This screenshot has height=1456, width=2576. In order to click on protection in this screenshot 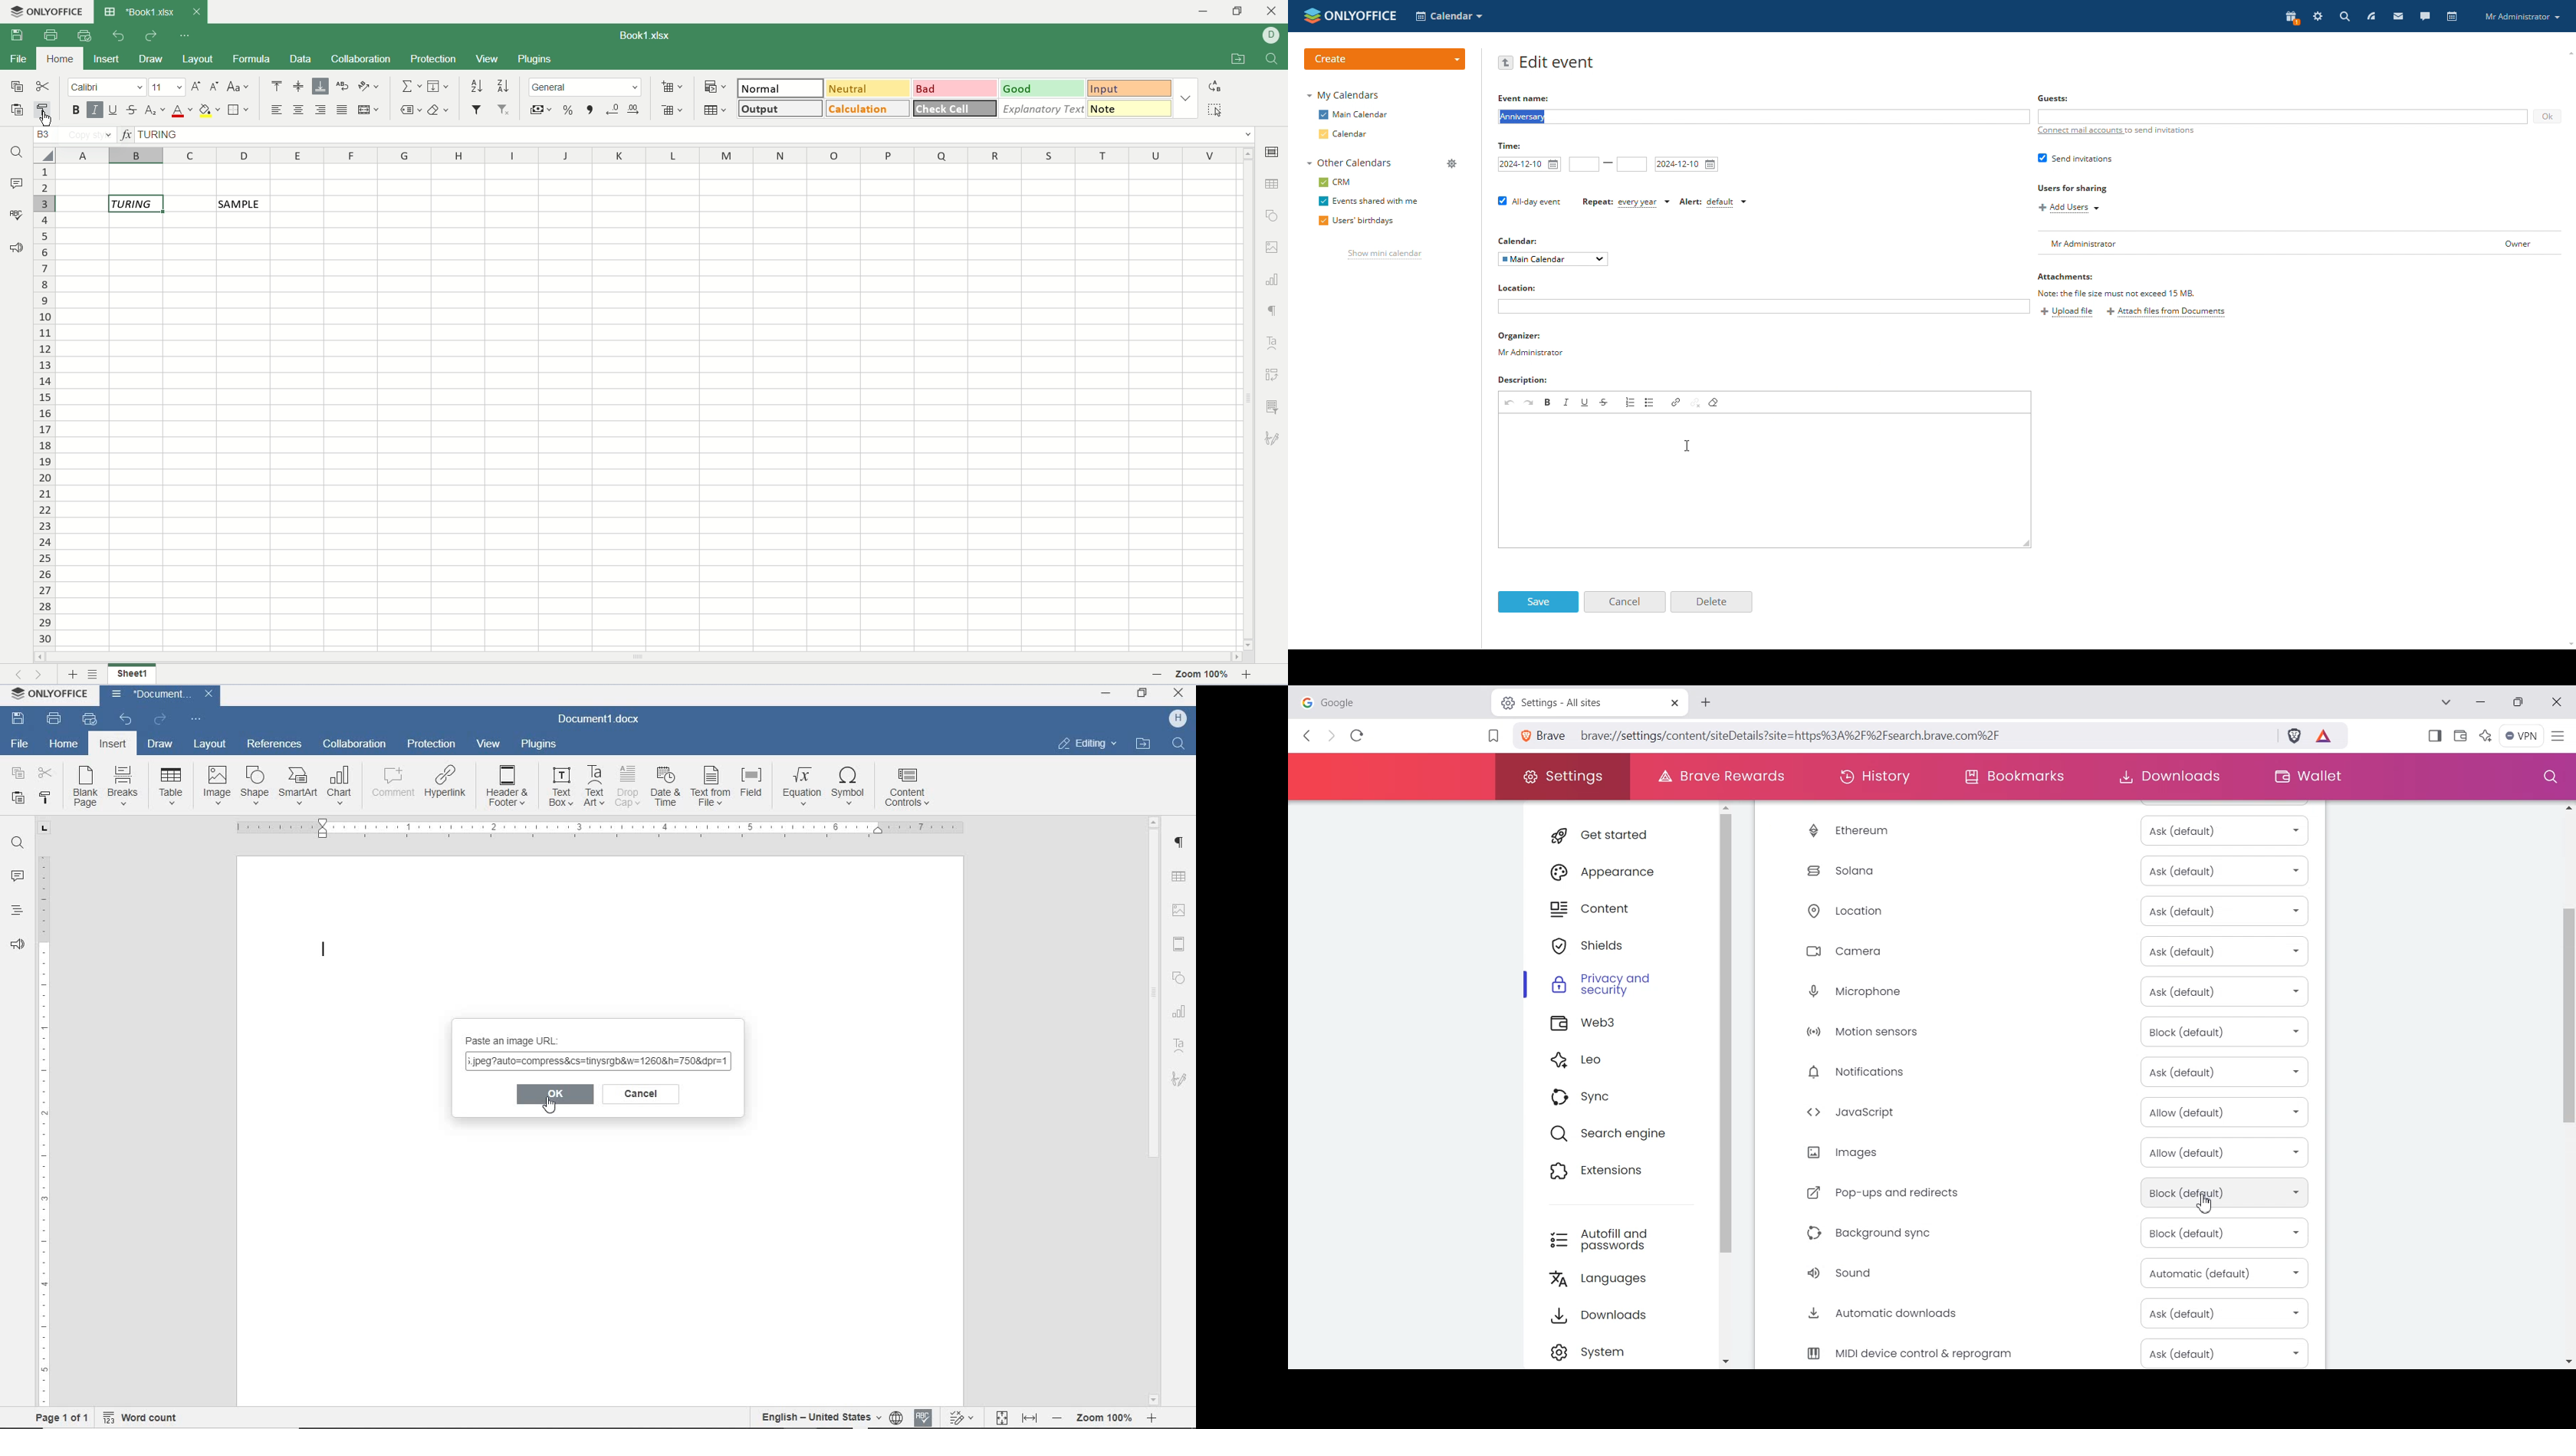, I will do `click(432, 747)`.